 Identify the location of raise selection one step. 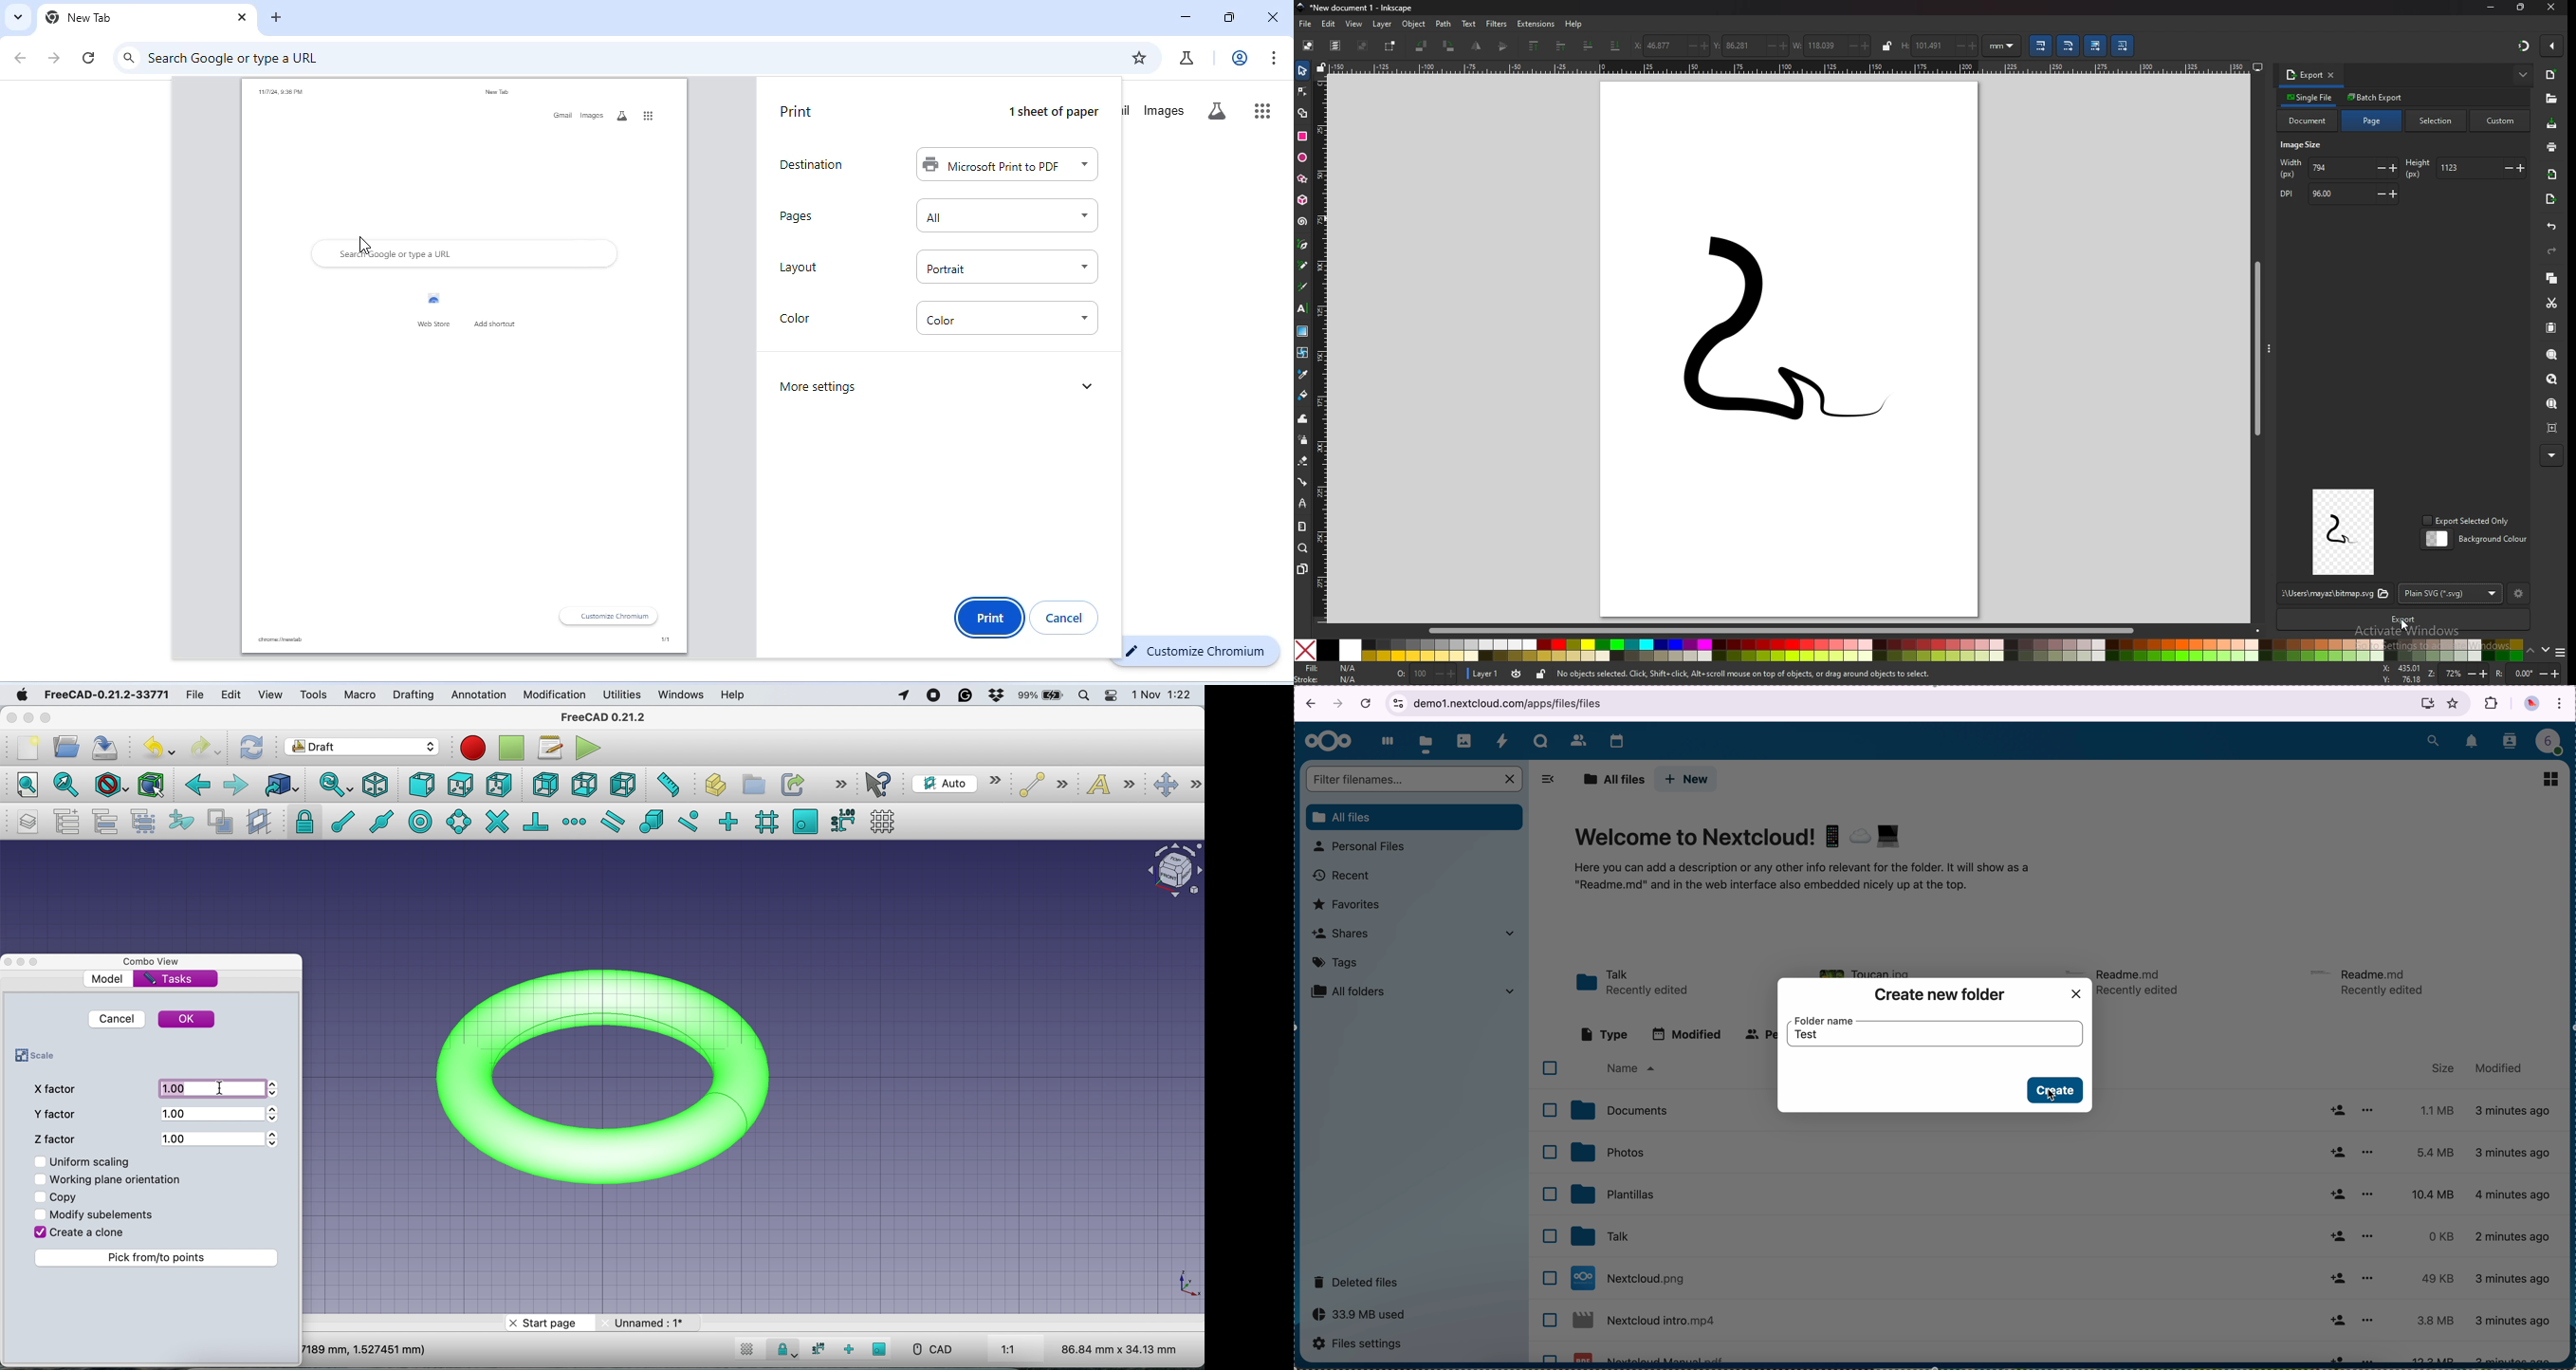
(1560, 46).